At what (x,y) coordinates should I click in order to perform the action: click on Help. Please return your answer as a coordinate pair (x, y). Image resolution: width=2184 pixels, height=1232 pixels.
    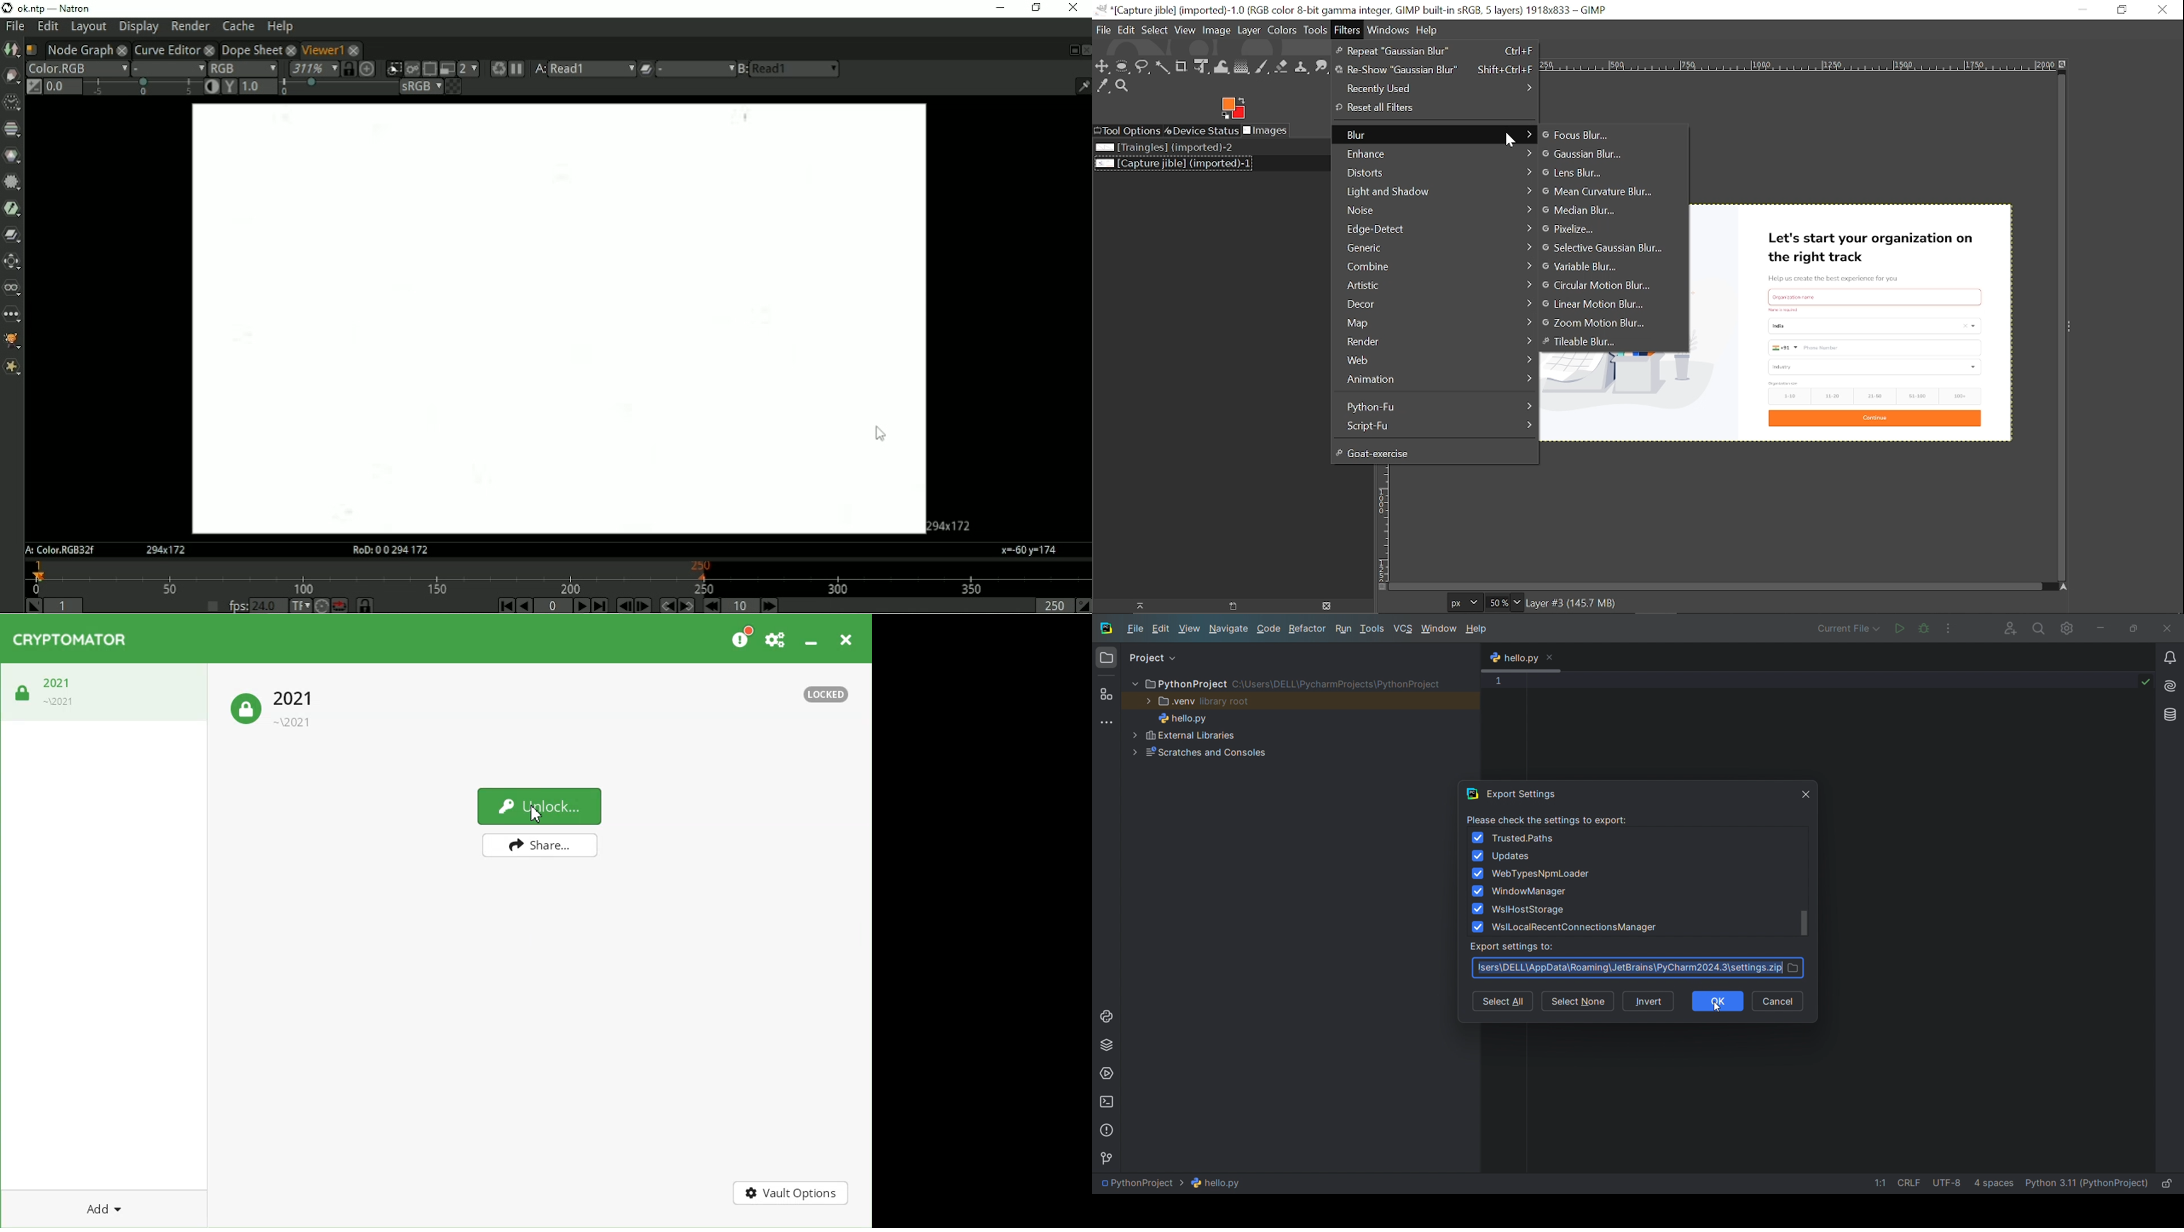
    Looking at the image, I should click on (281, 27).